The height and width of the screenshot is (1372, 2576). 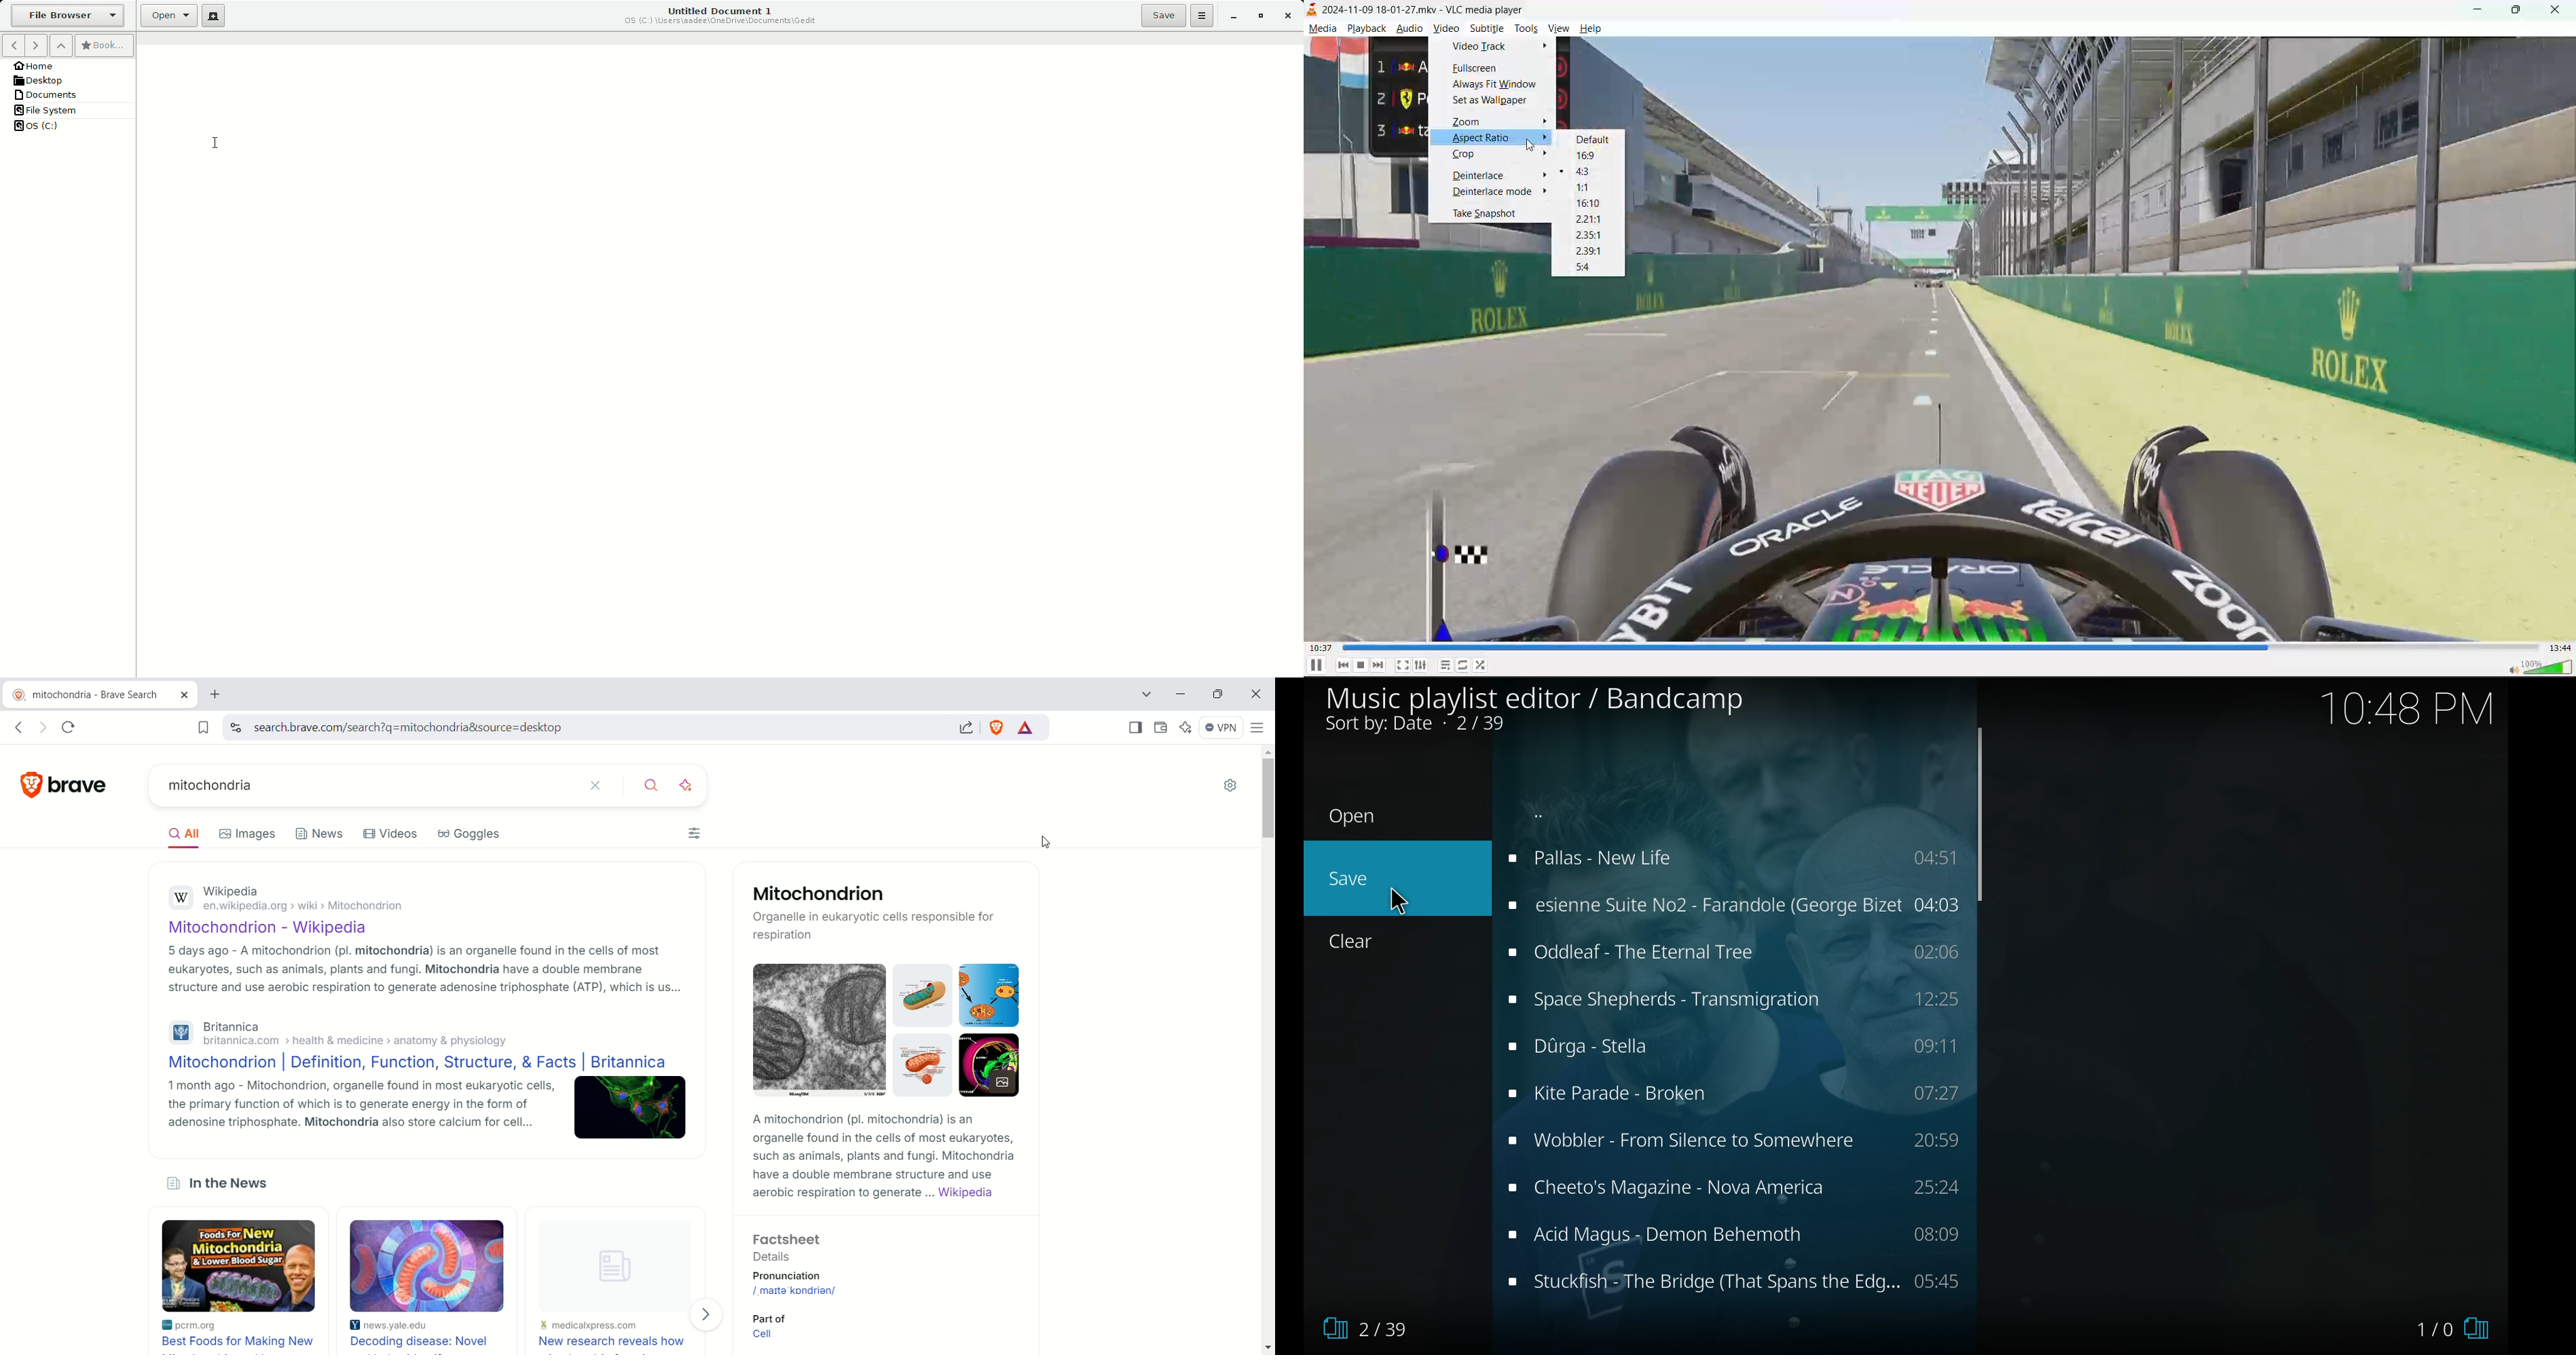 I want to click on close, so click(x=2561, y=10).